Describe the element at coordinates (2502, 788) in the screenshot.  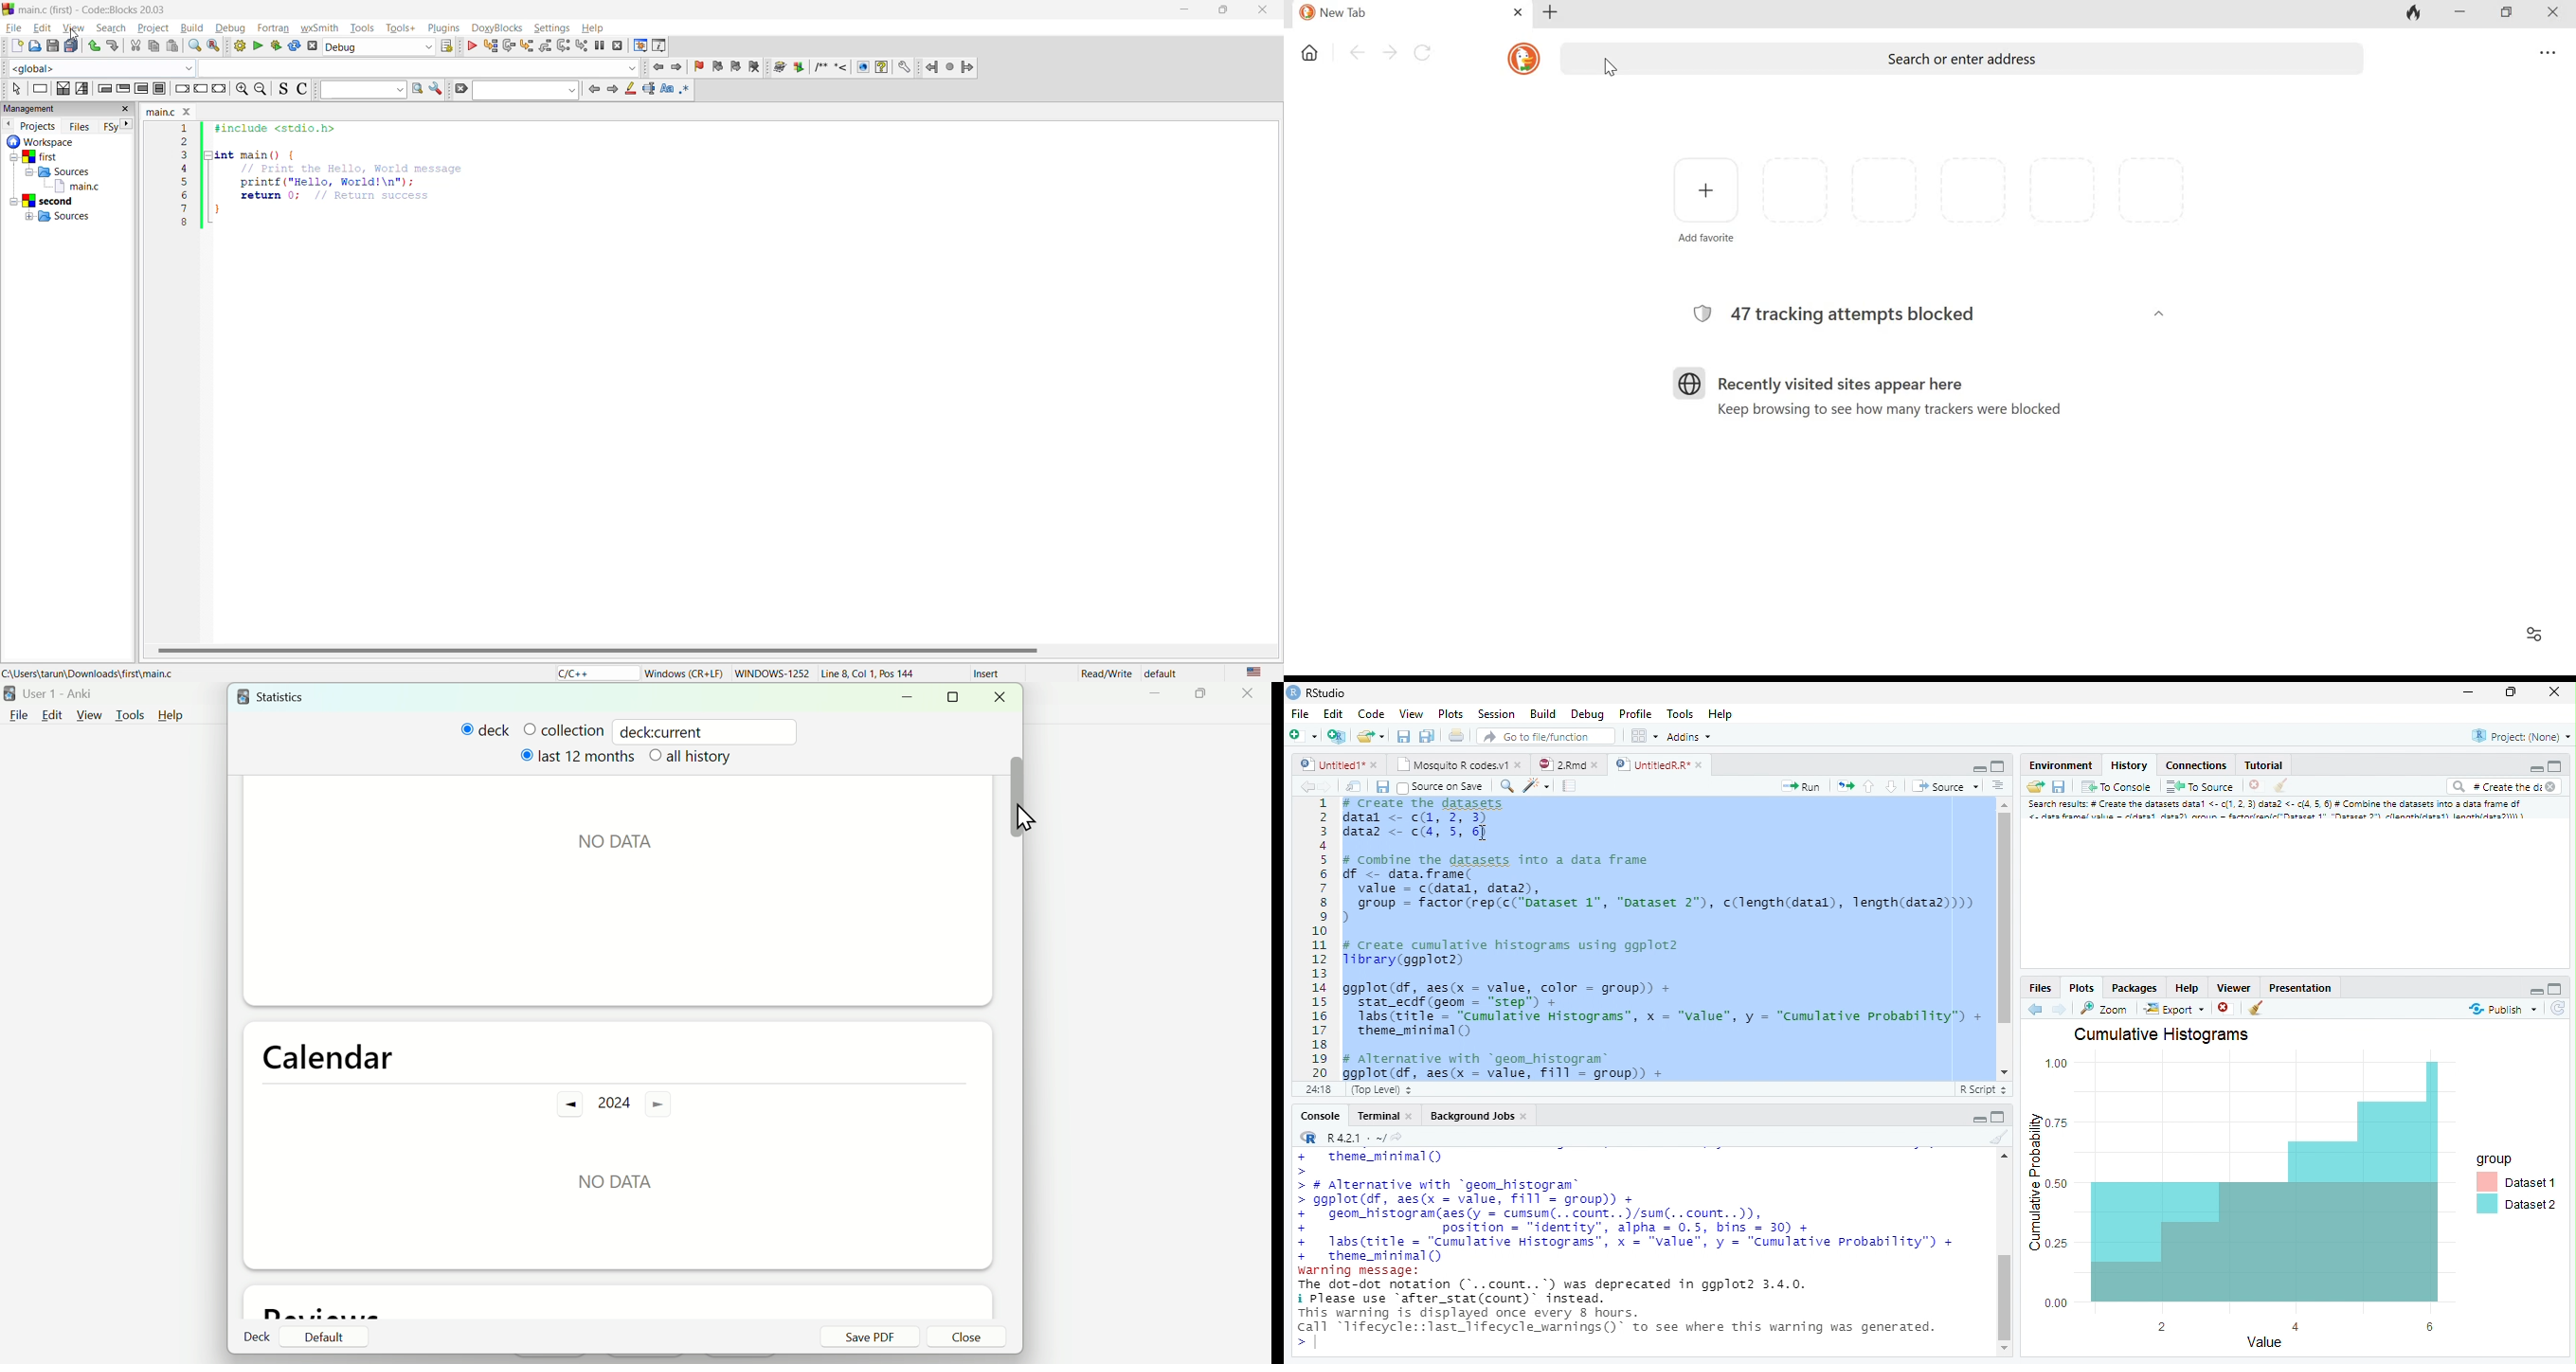
I see `# Create the di` at that location.